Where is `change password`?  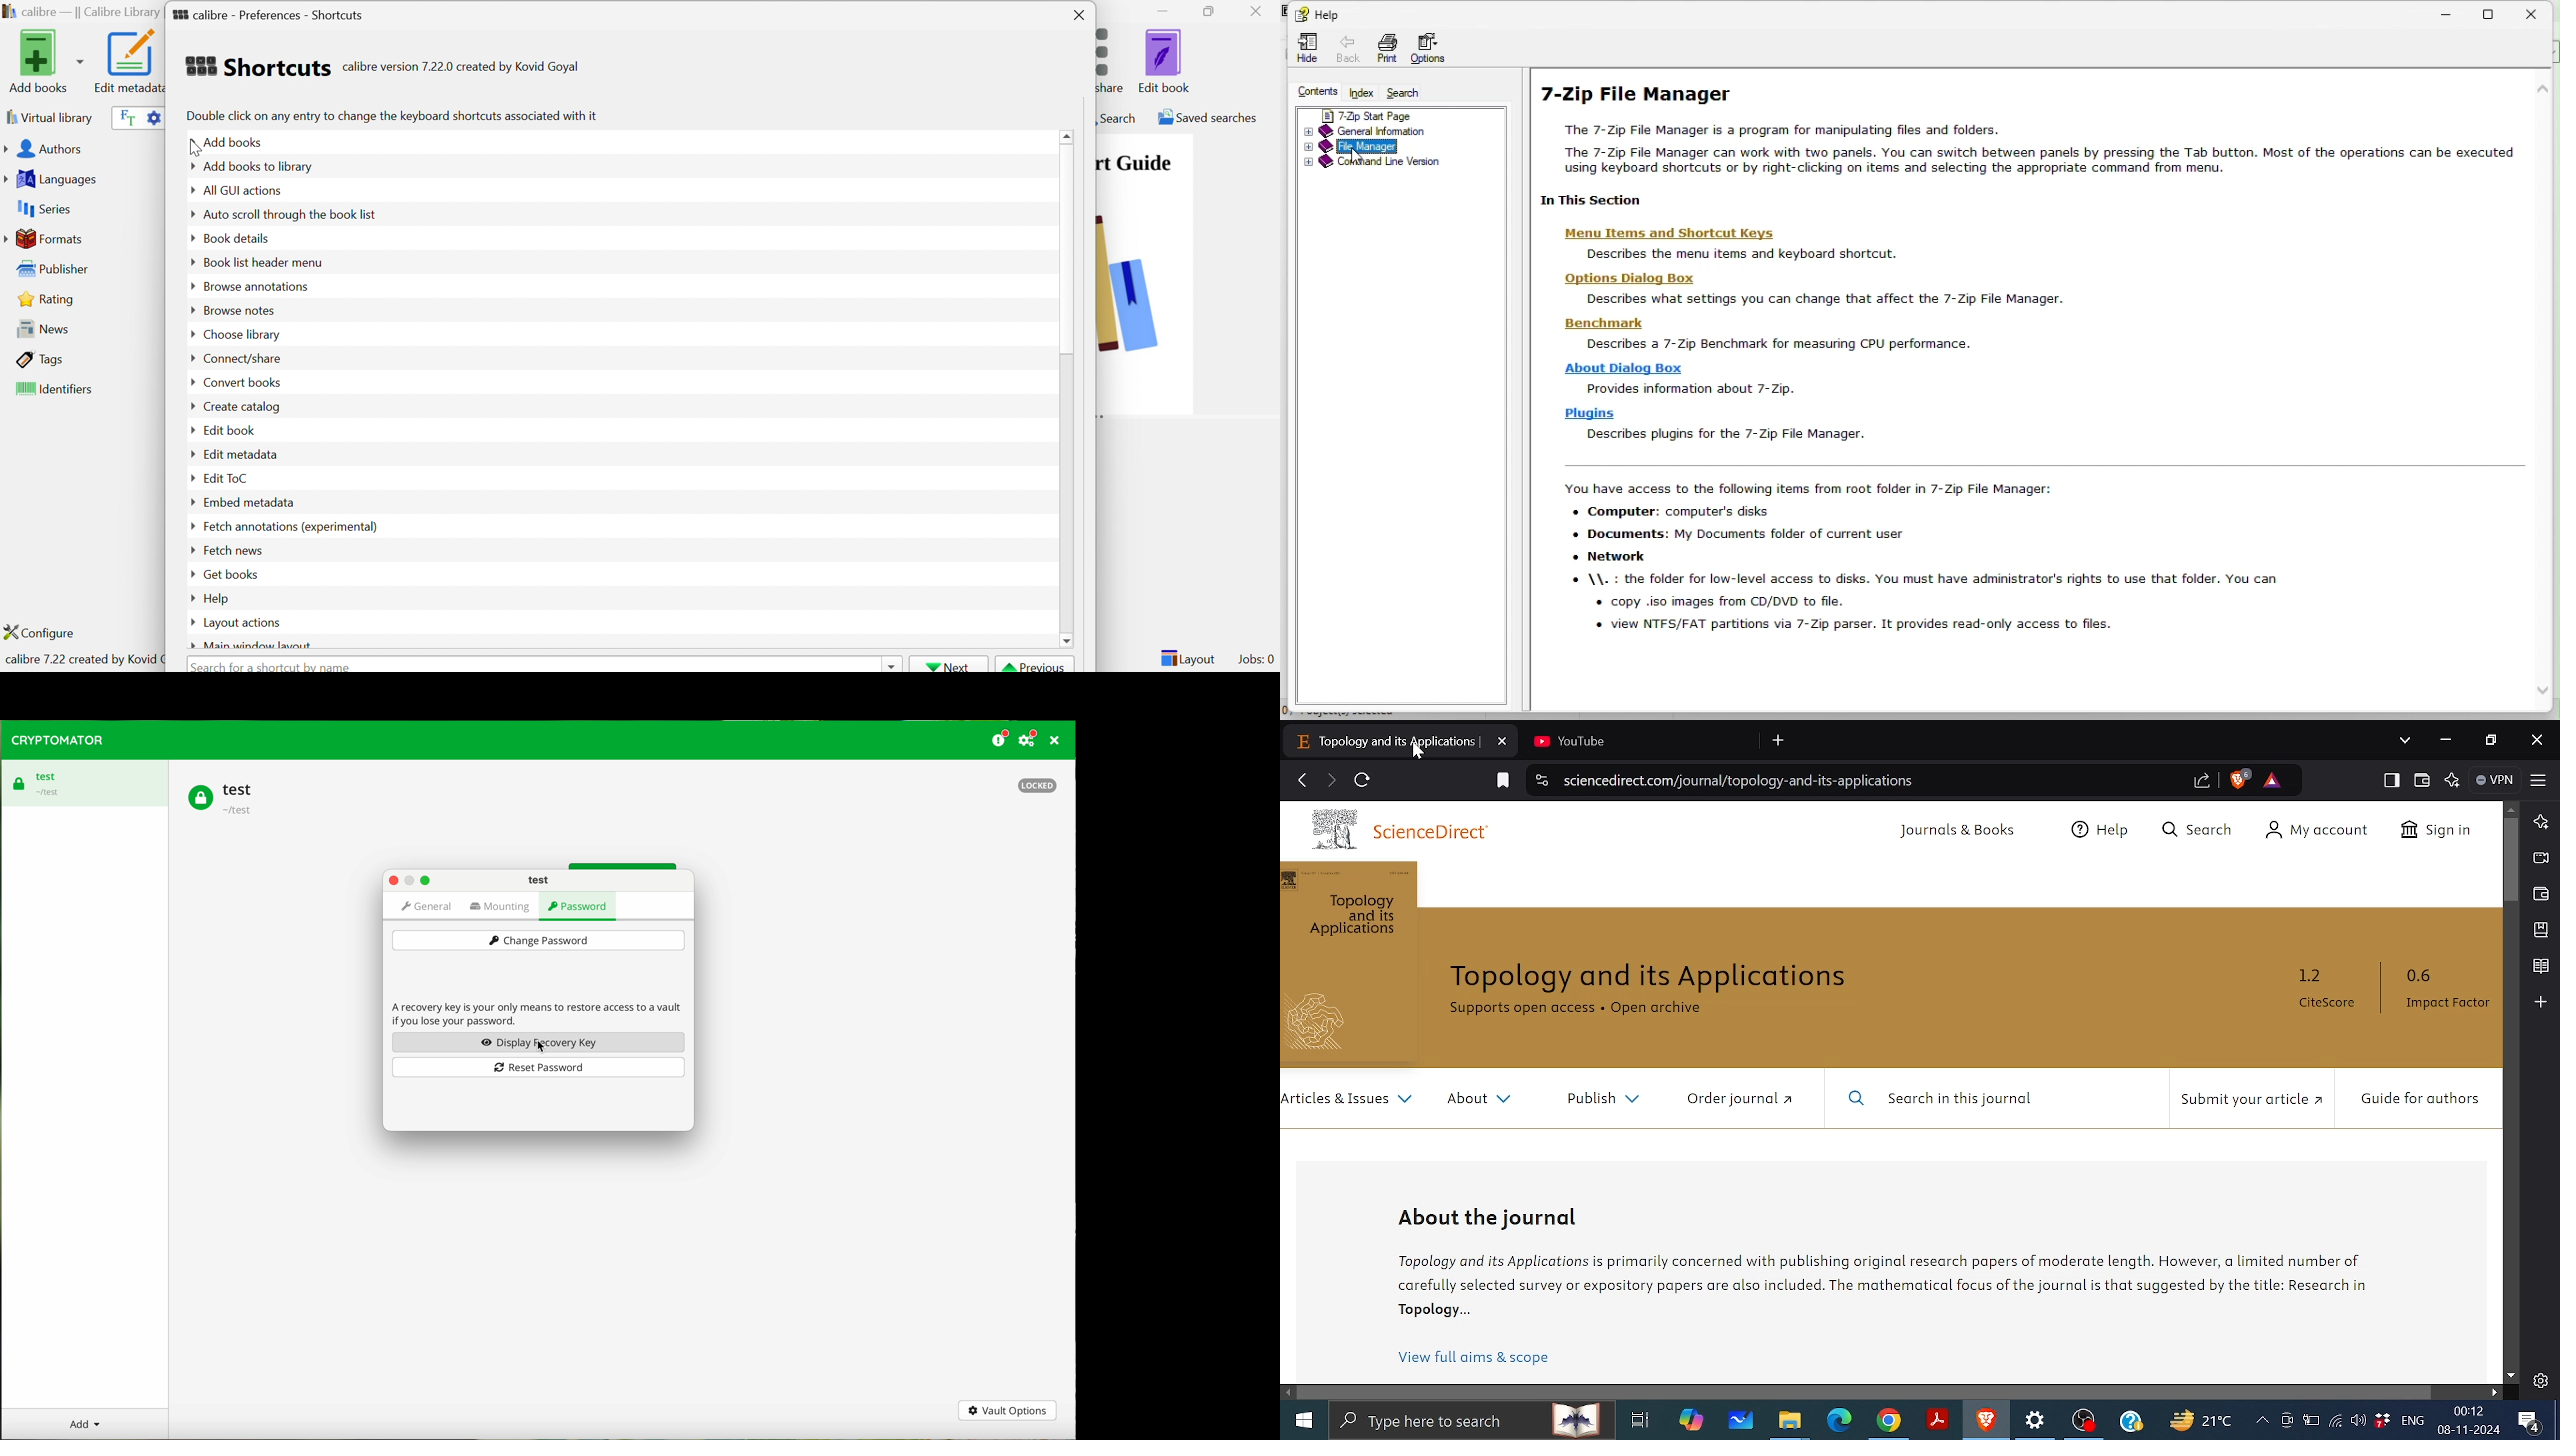 change password is located at coordinates (539, 941).